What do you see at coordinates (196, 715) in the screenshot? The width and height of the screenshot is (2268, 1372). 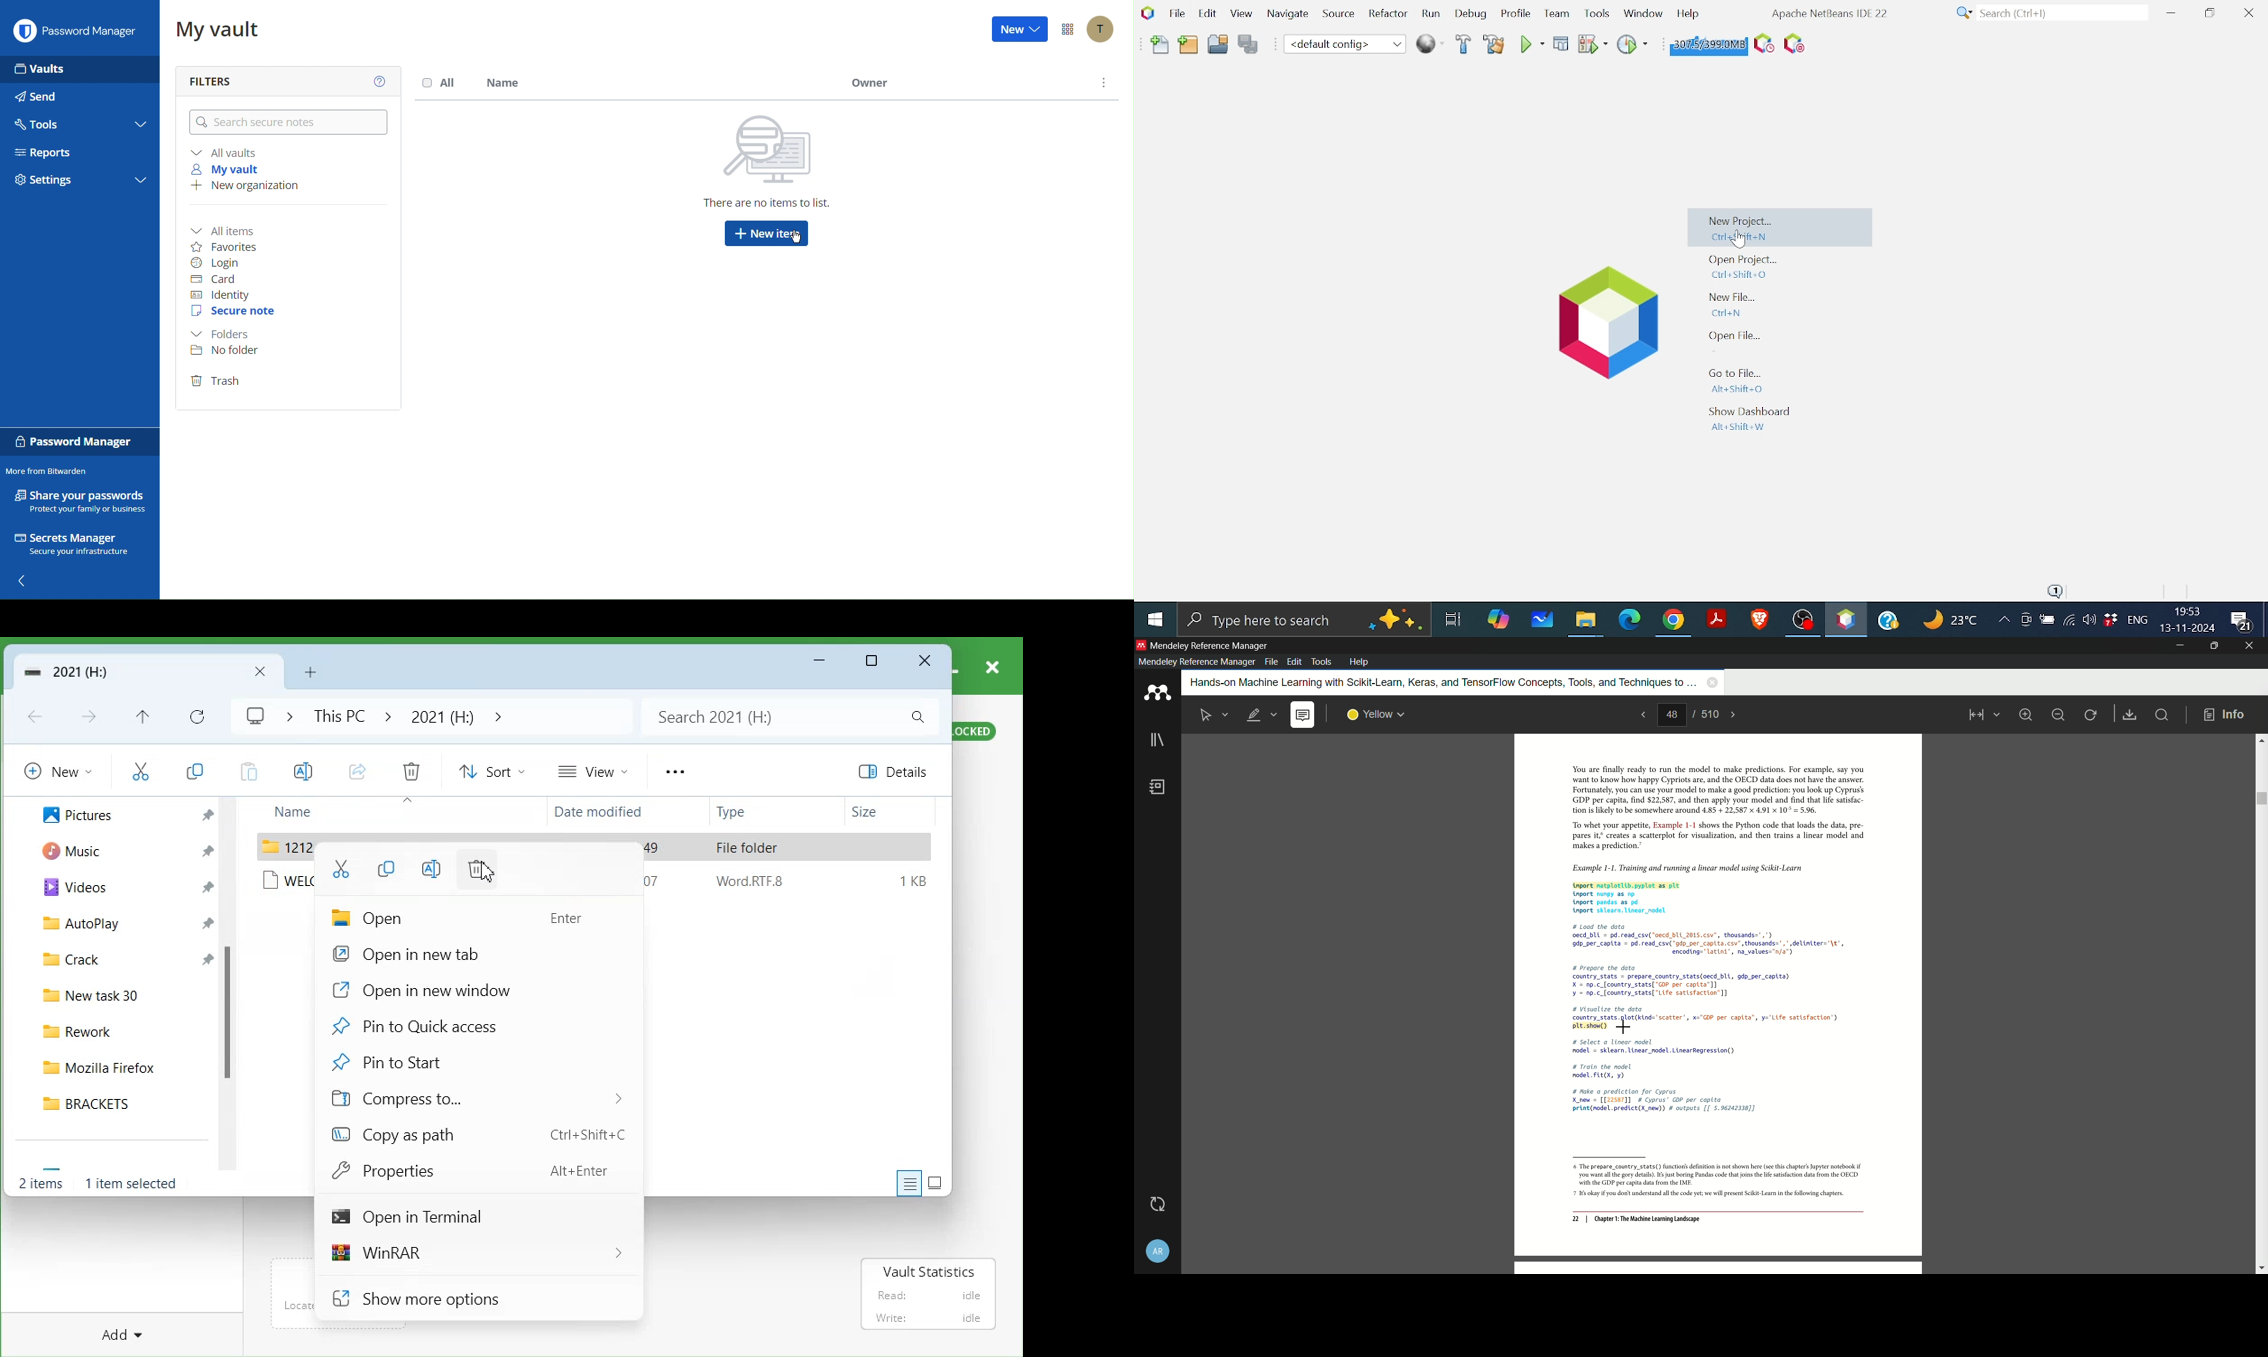 I see `Refresh` at bounding box center [196, 715].